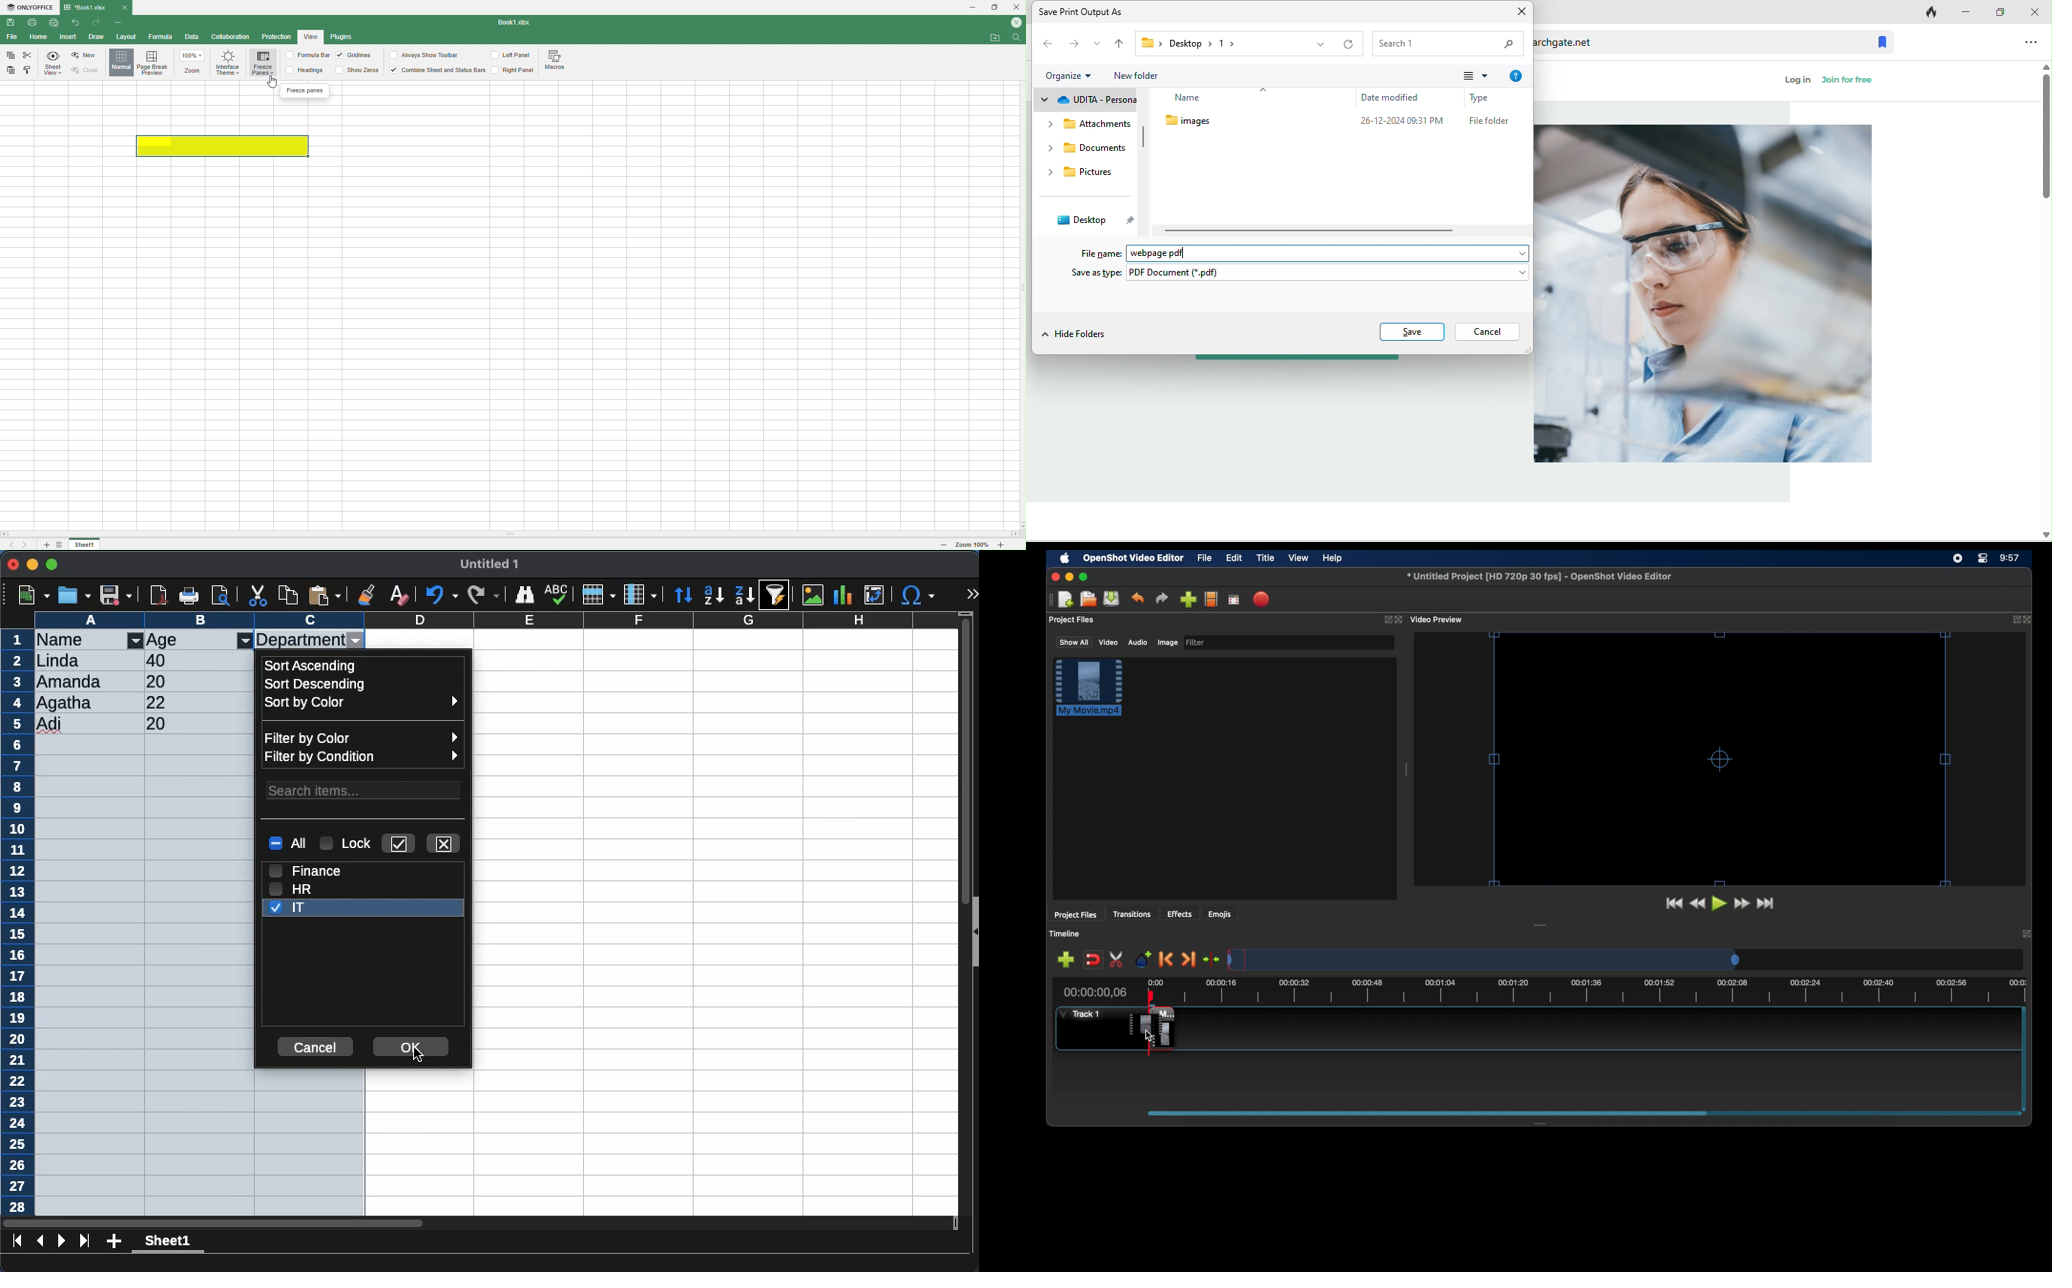 This screenshot has height=1288, width=2072. Describe the element at coordinates (1017, 40) in the screenshot. I see `Find` at that location.